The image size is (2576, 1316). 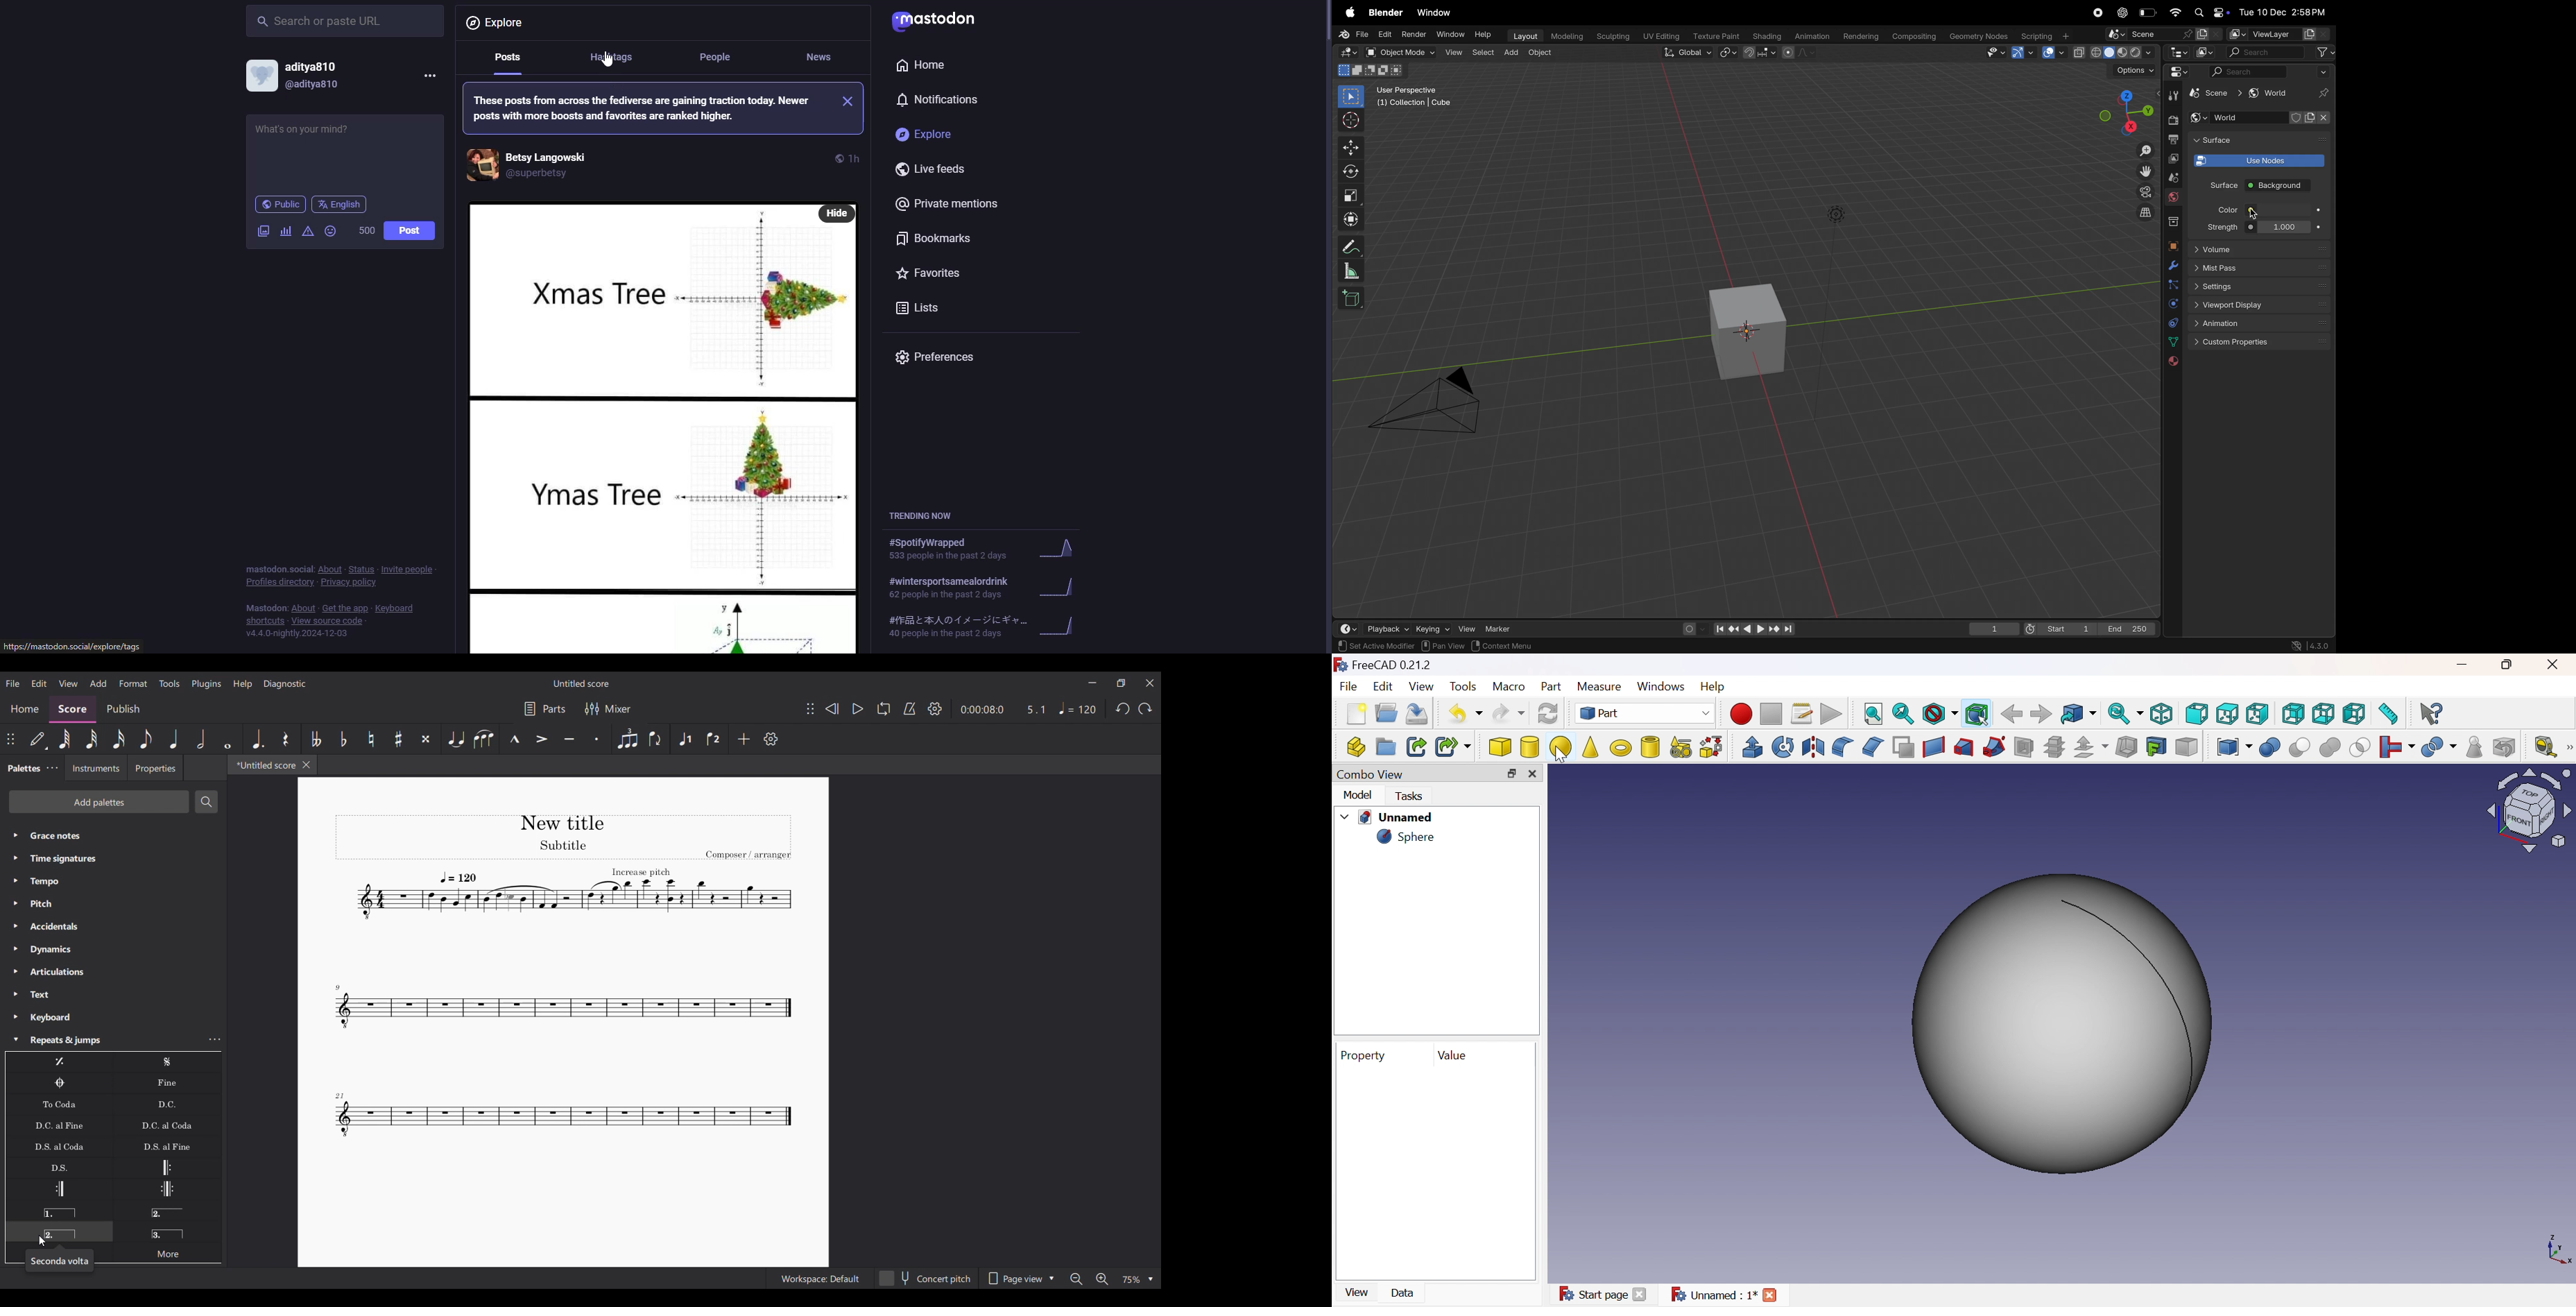 I want to click on Restore down, so click(x=1511, y=774).